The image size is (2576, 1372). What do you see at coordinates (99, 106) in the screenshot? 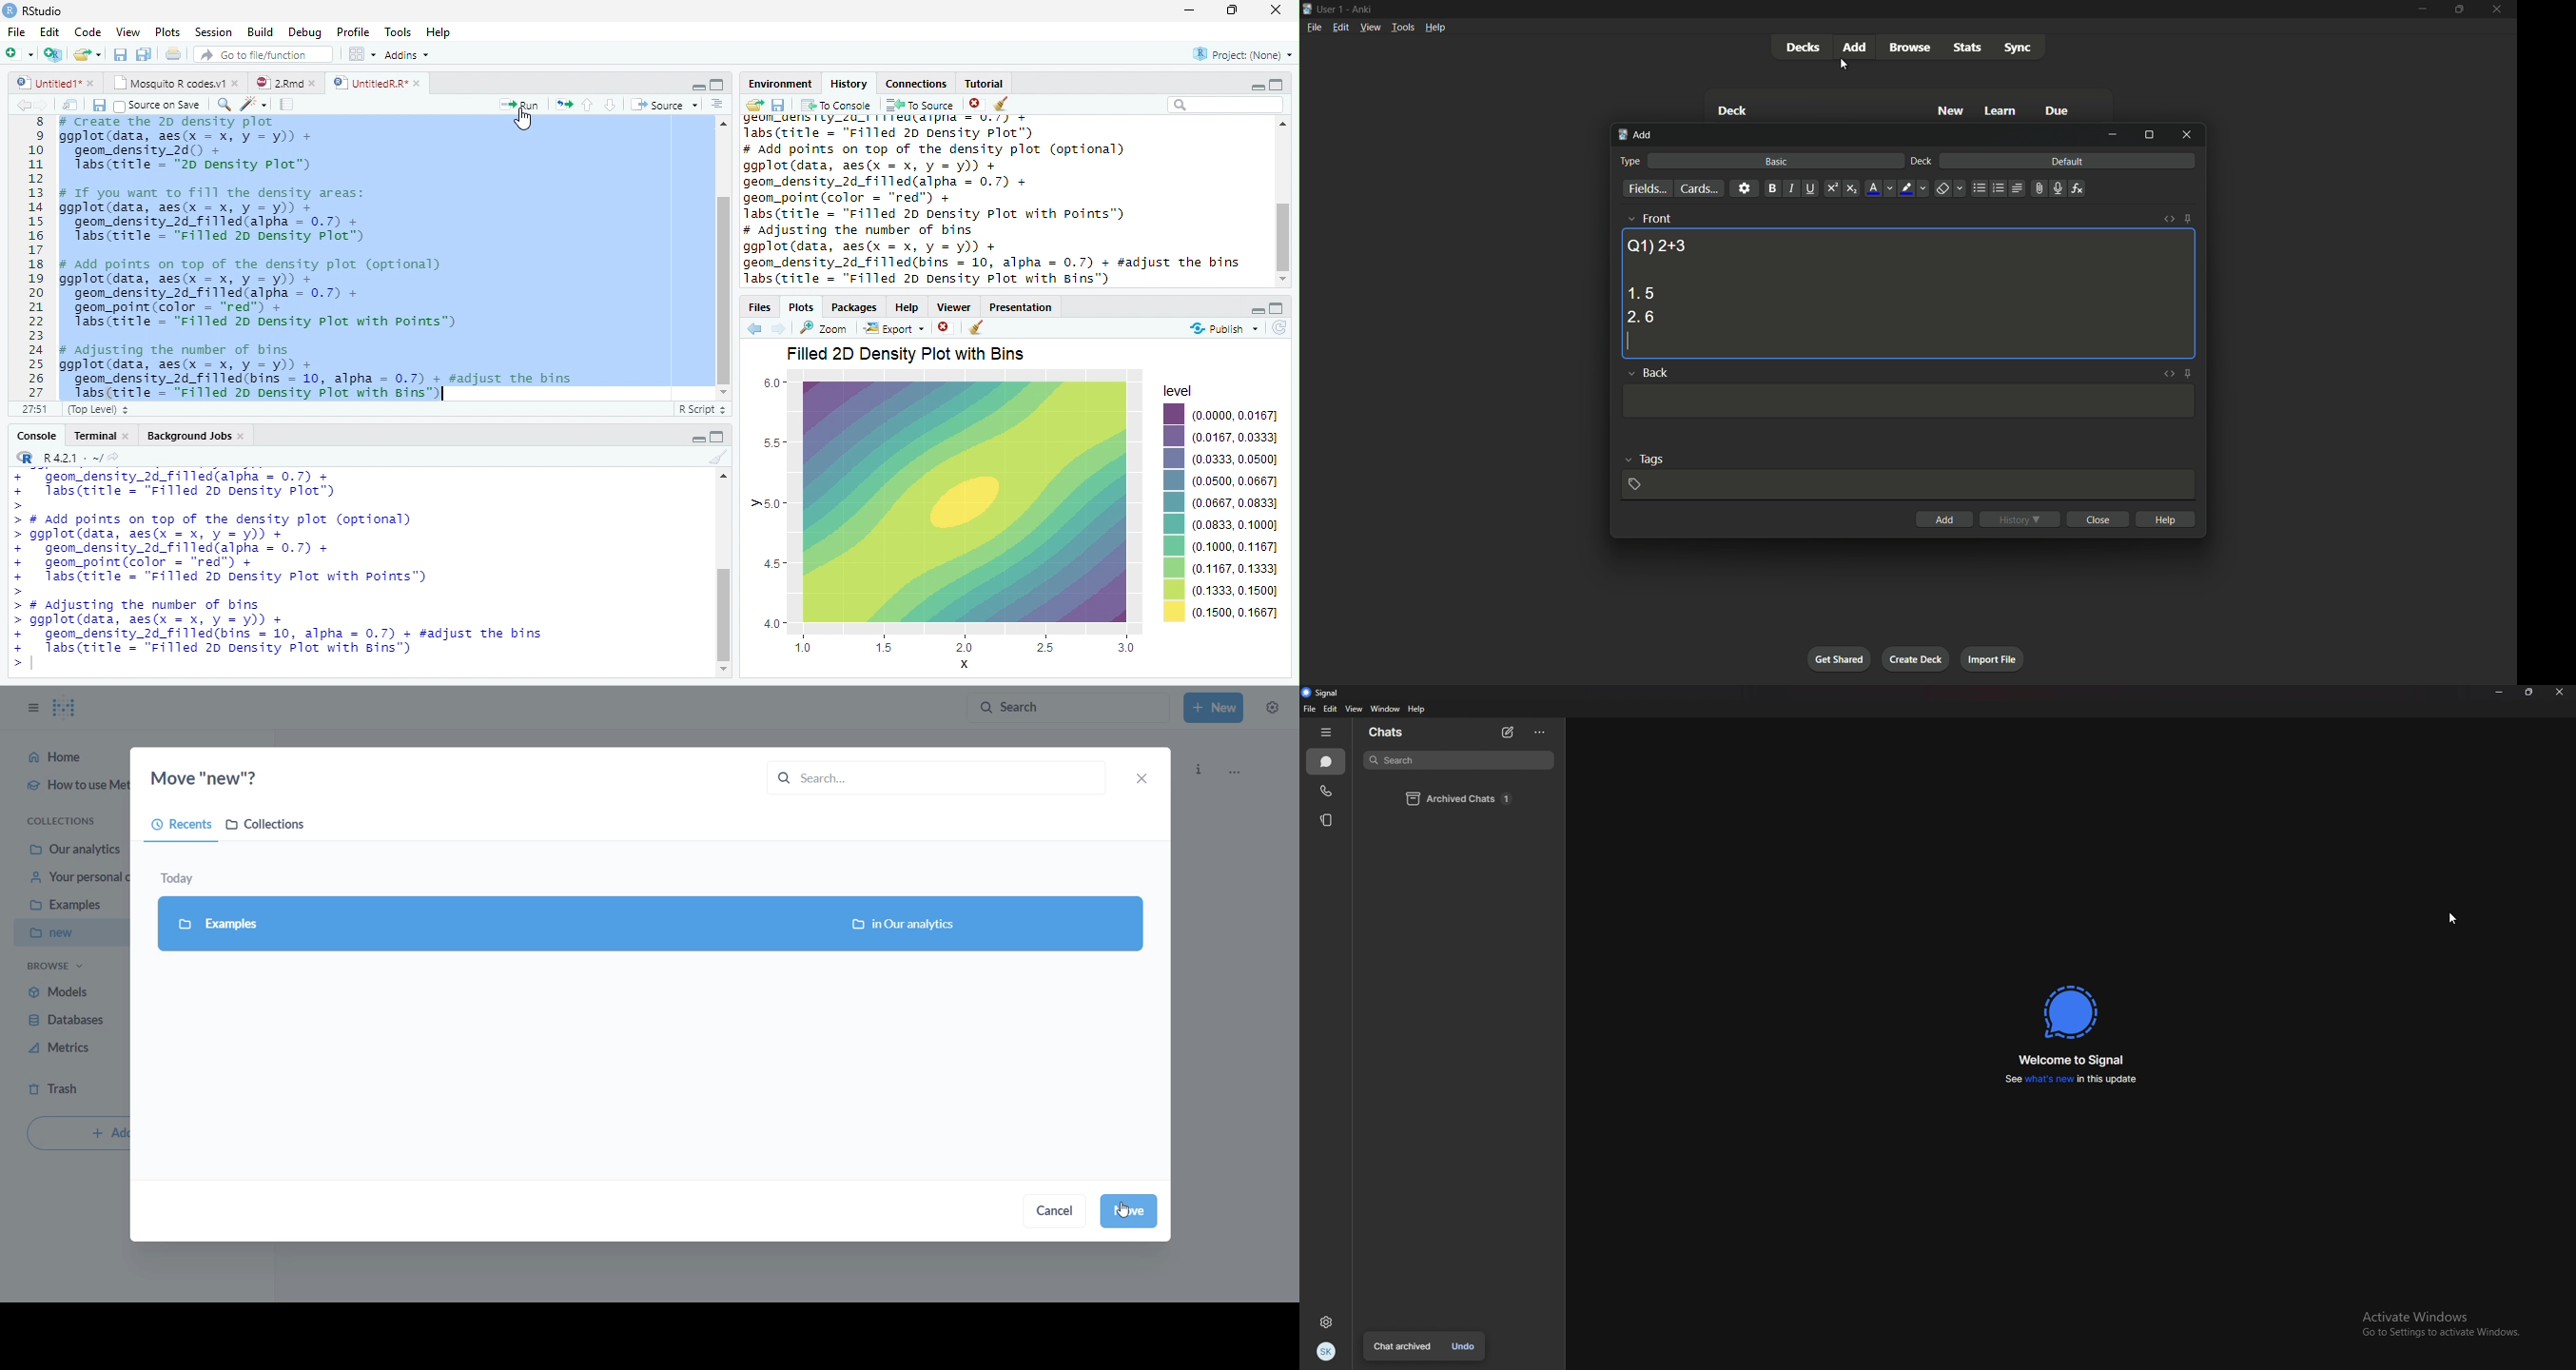
I see `save` at bounding box center [99, 106].